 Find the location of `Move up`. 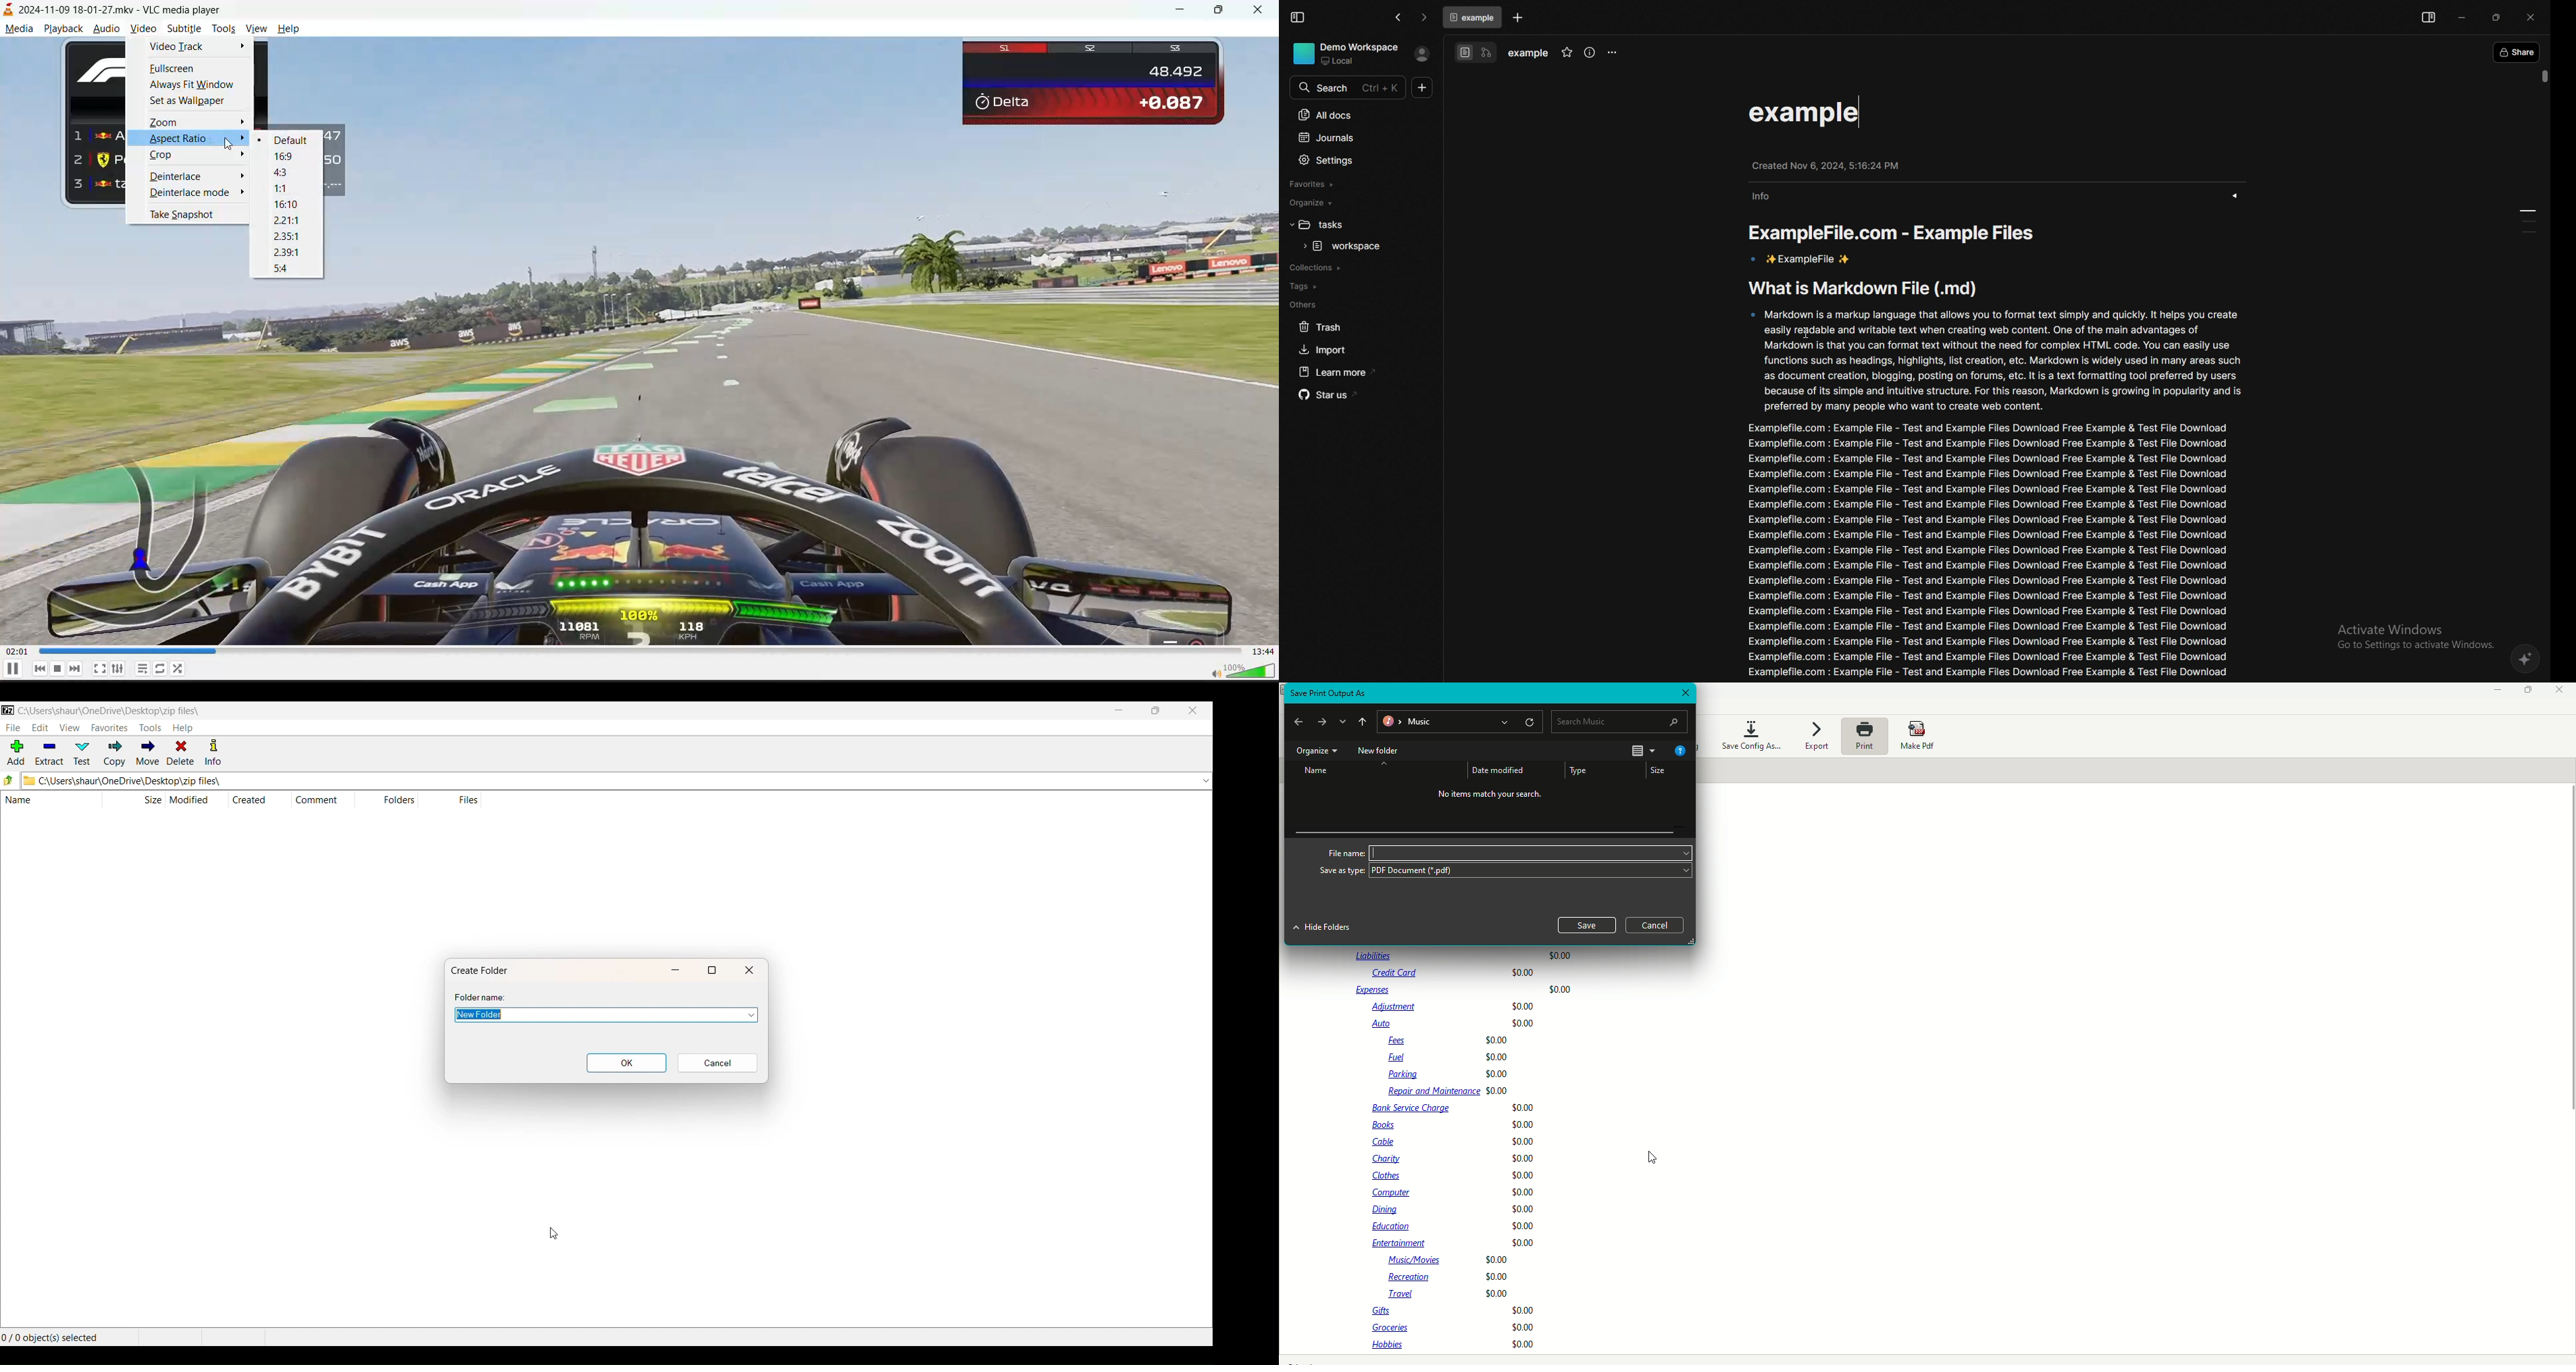

Move up is located at coordinates (1384, 763).